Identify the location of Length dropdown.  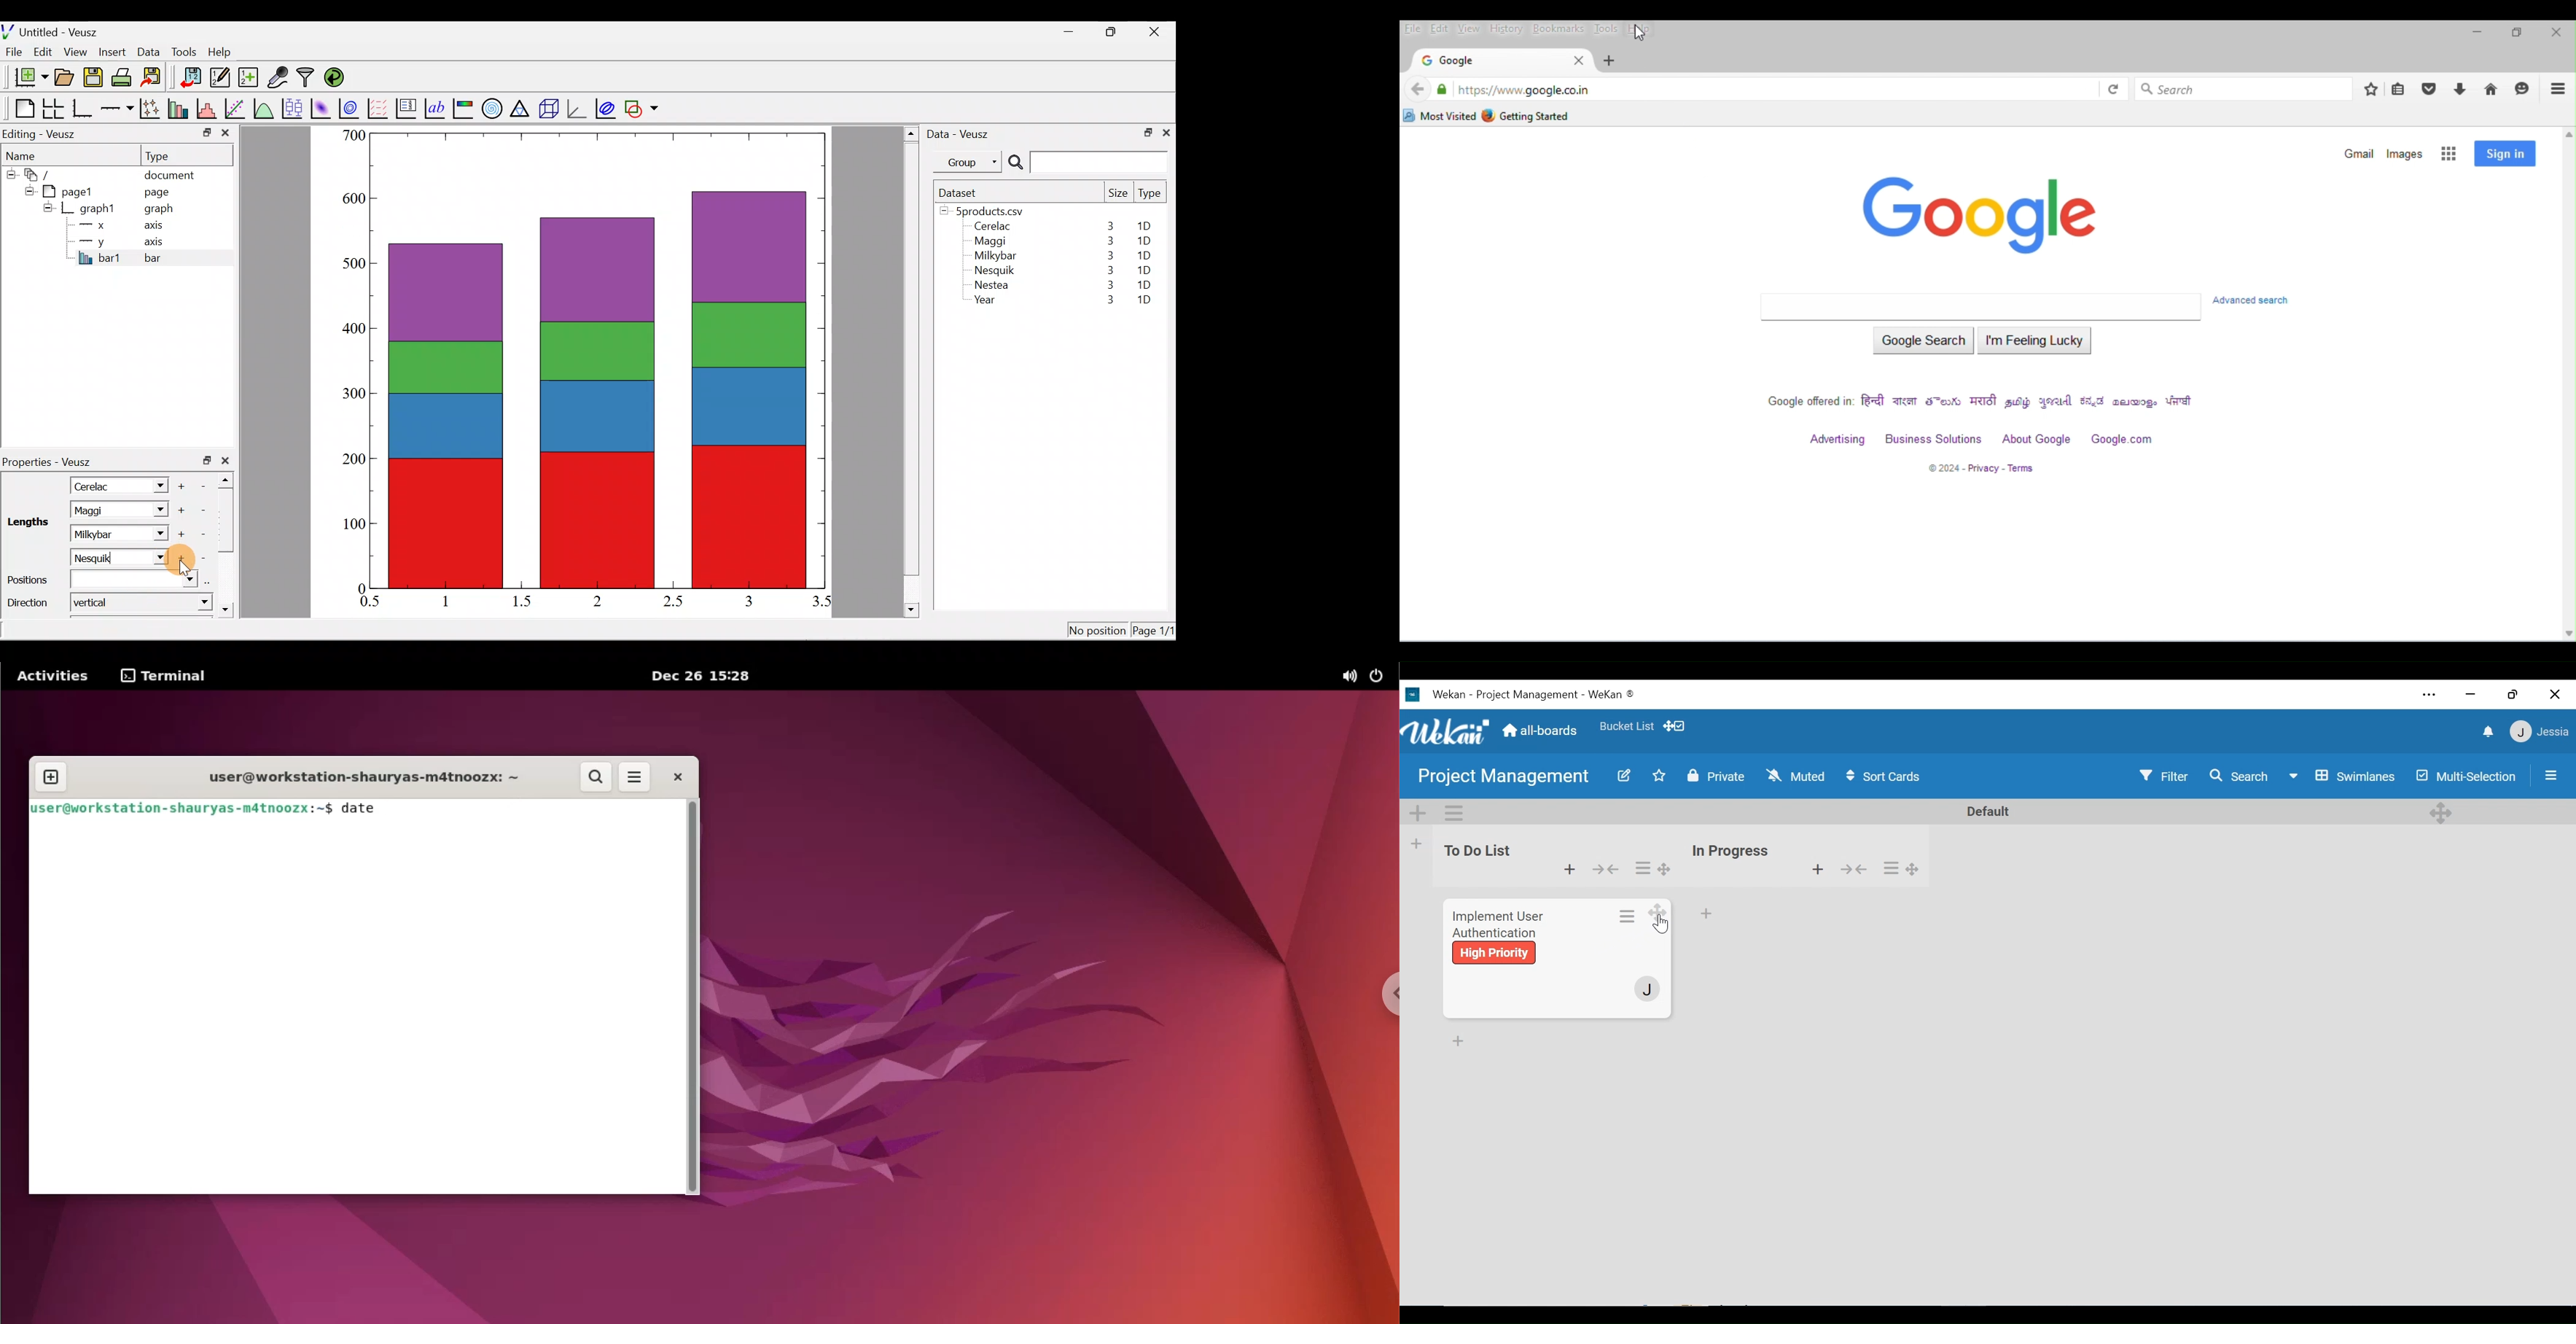
(157, 510).